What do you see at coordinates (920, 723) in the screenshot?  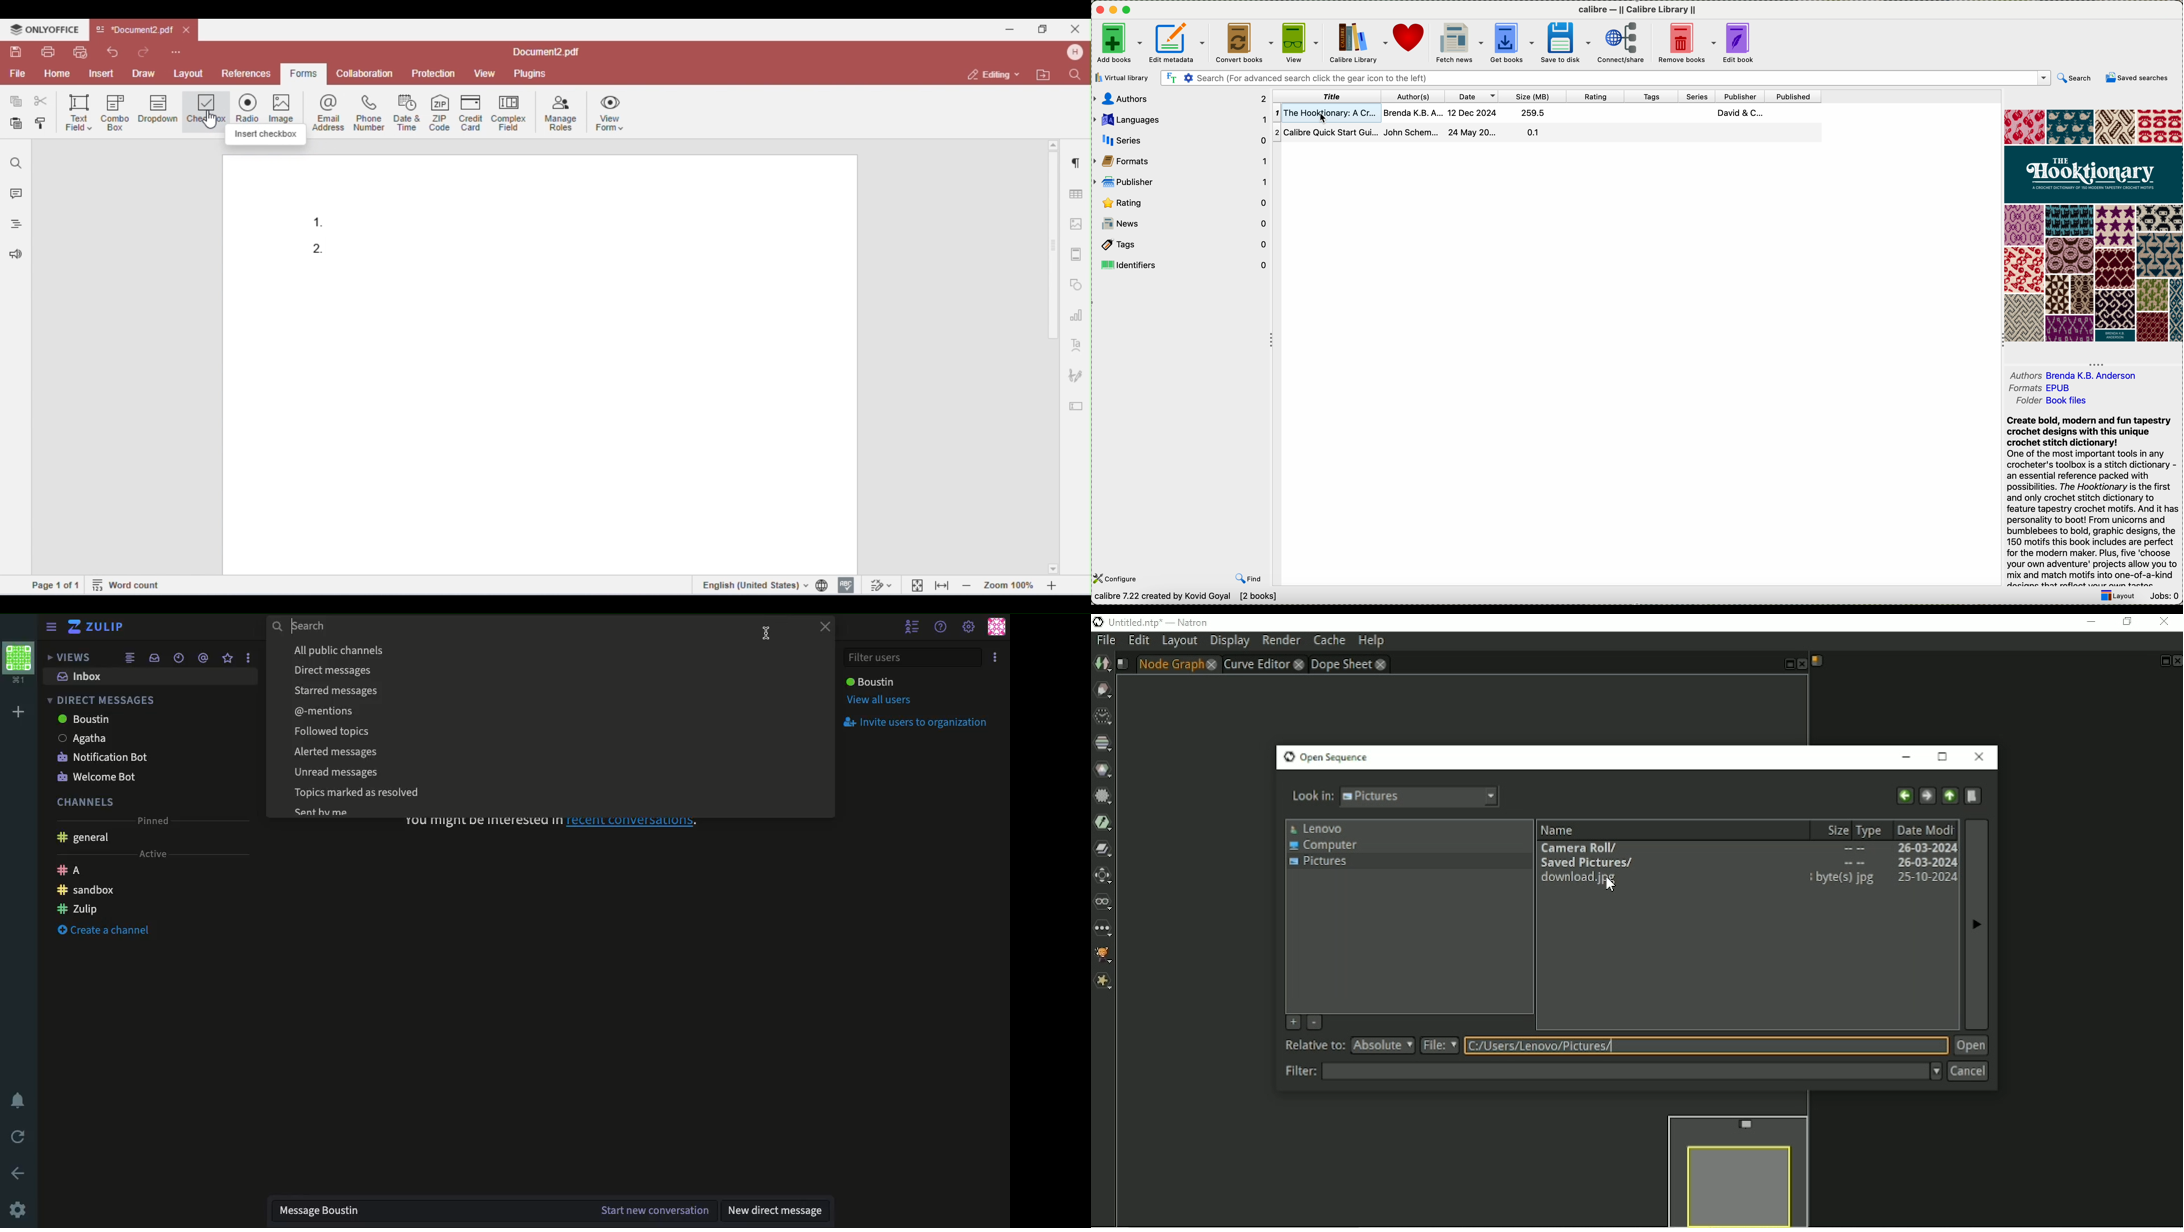 I see `Invite users to organization` at bounding box center [920, 723].